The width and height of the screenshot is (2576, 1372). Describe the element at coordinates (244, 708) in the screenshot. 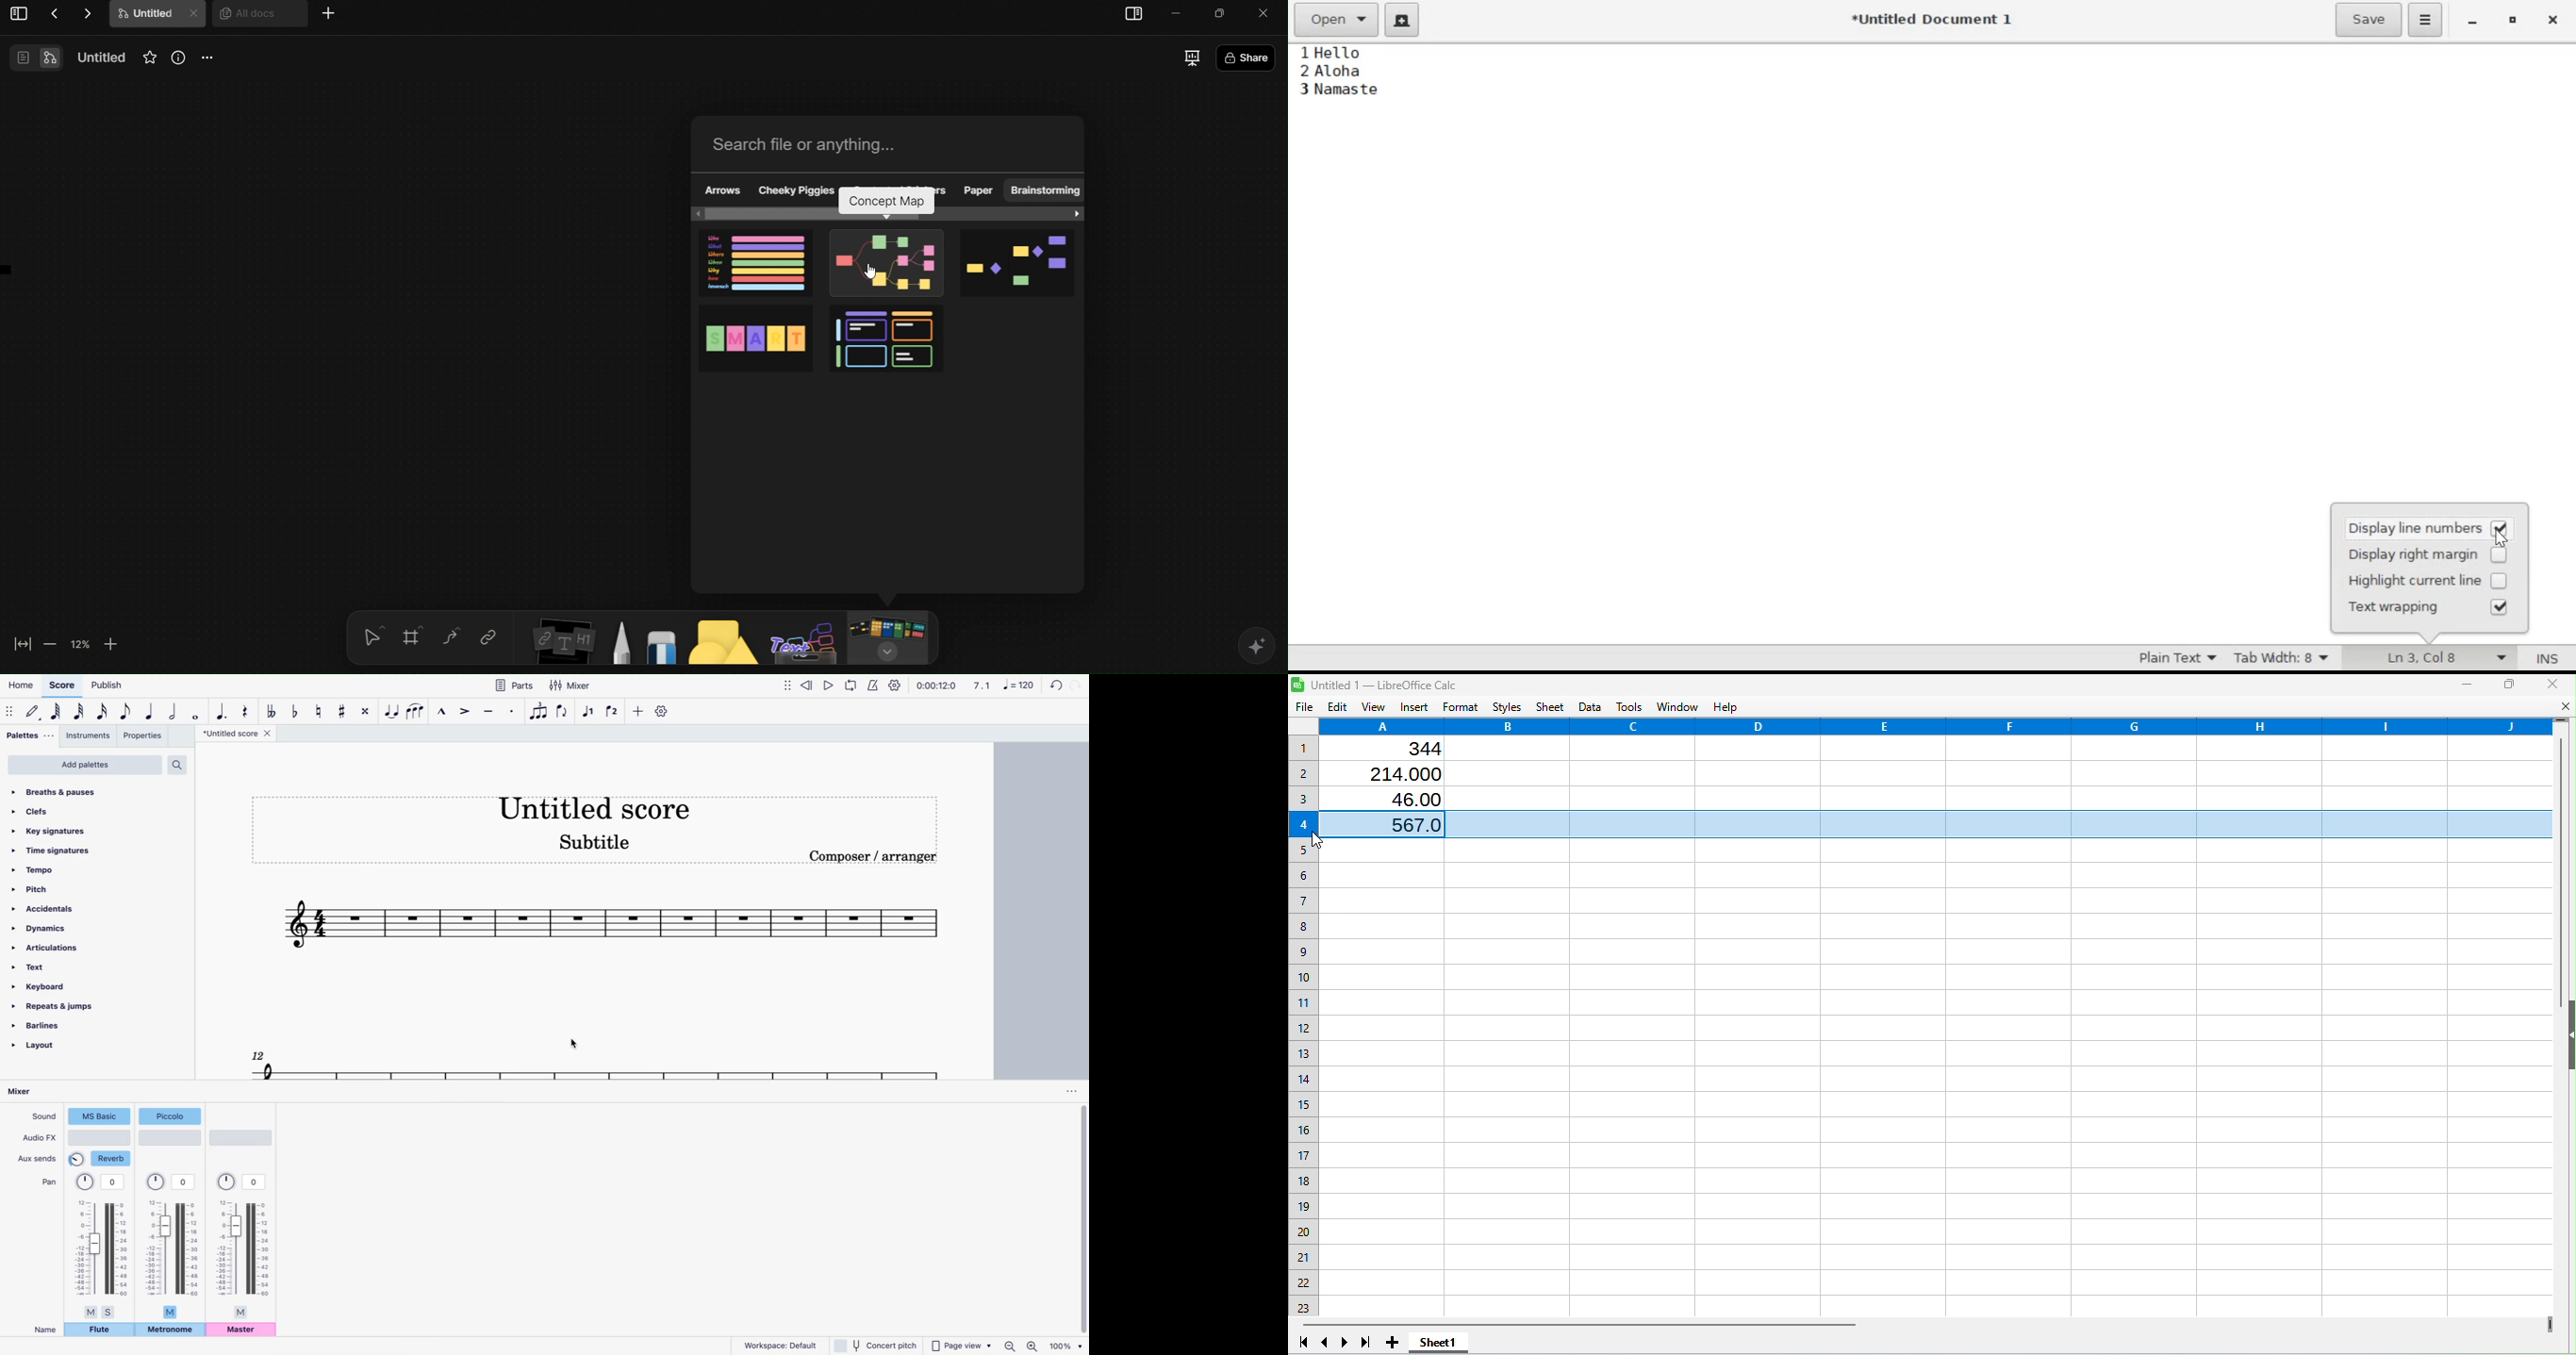

I see `rest` at that location.